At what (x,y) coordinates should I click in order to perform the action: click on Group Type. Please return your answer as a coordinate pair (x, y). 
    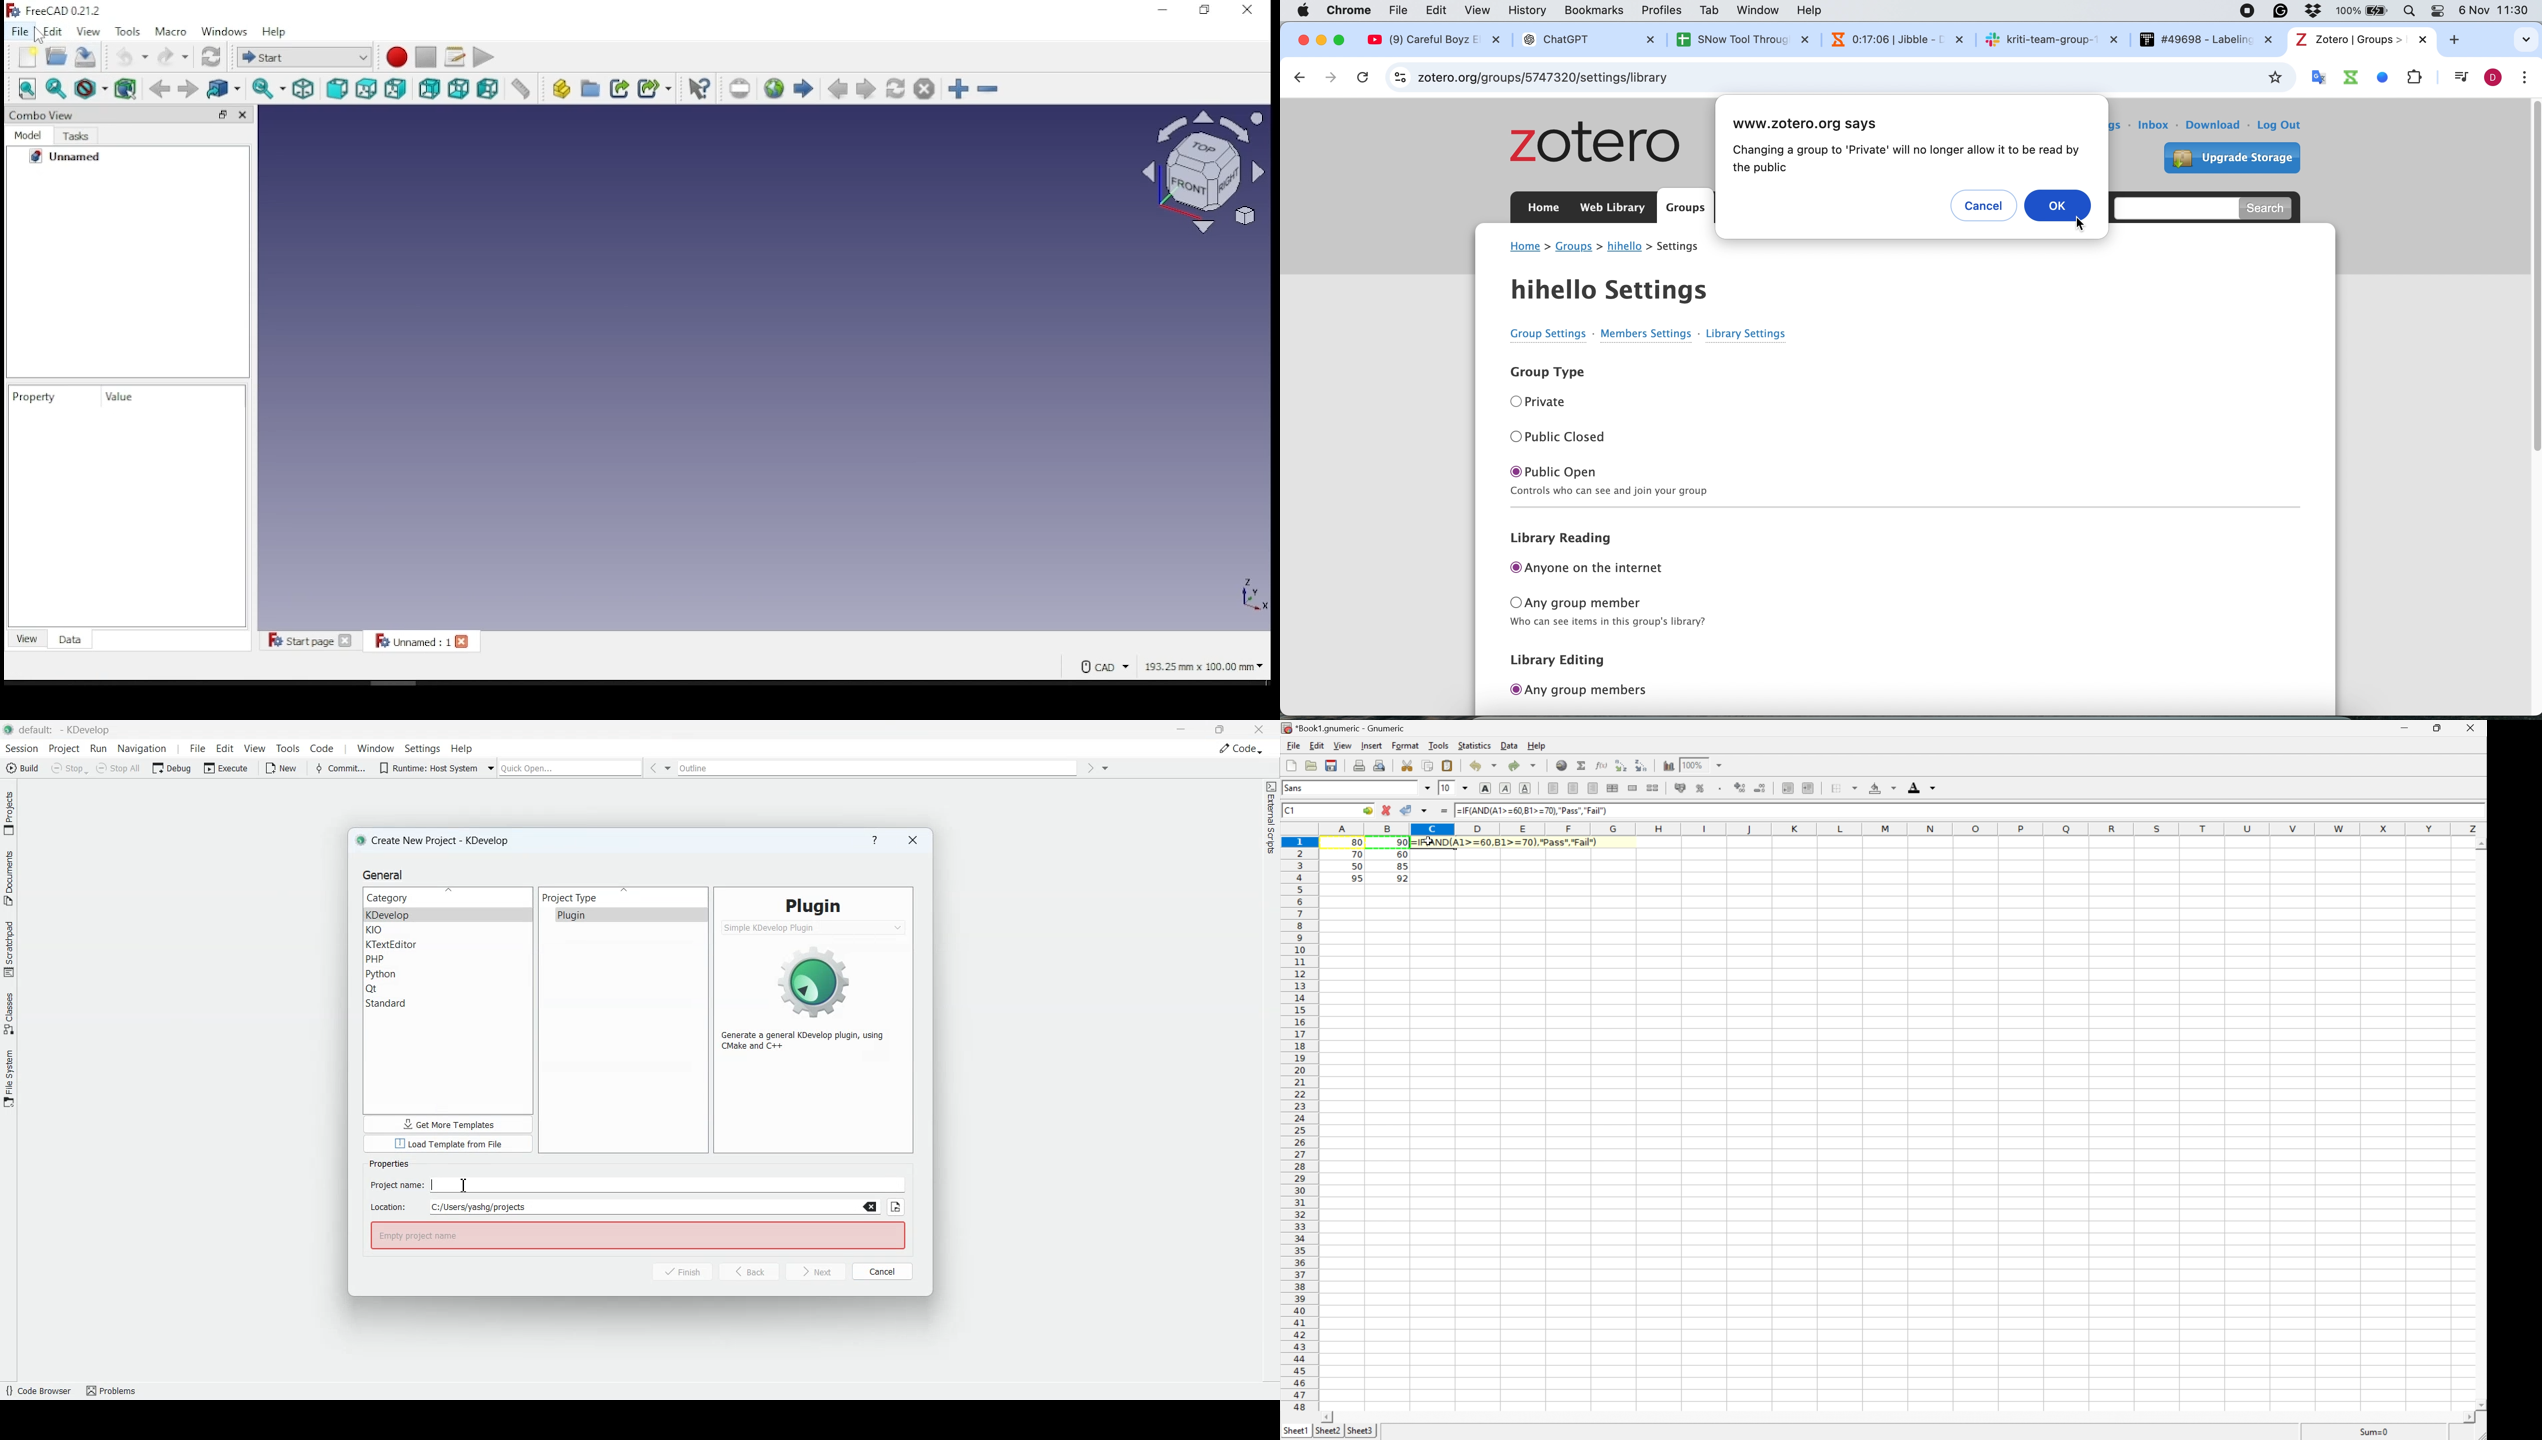
    Looking at the image, I should click on (1543, 373).